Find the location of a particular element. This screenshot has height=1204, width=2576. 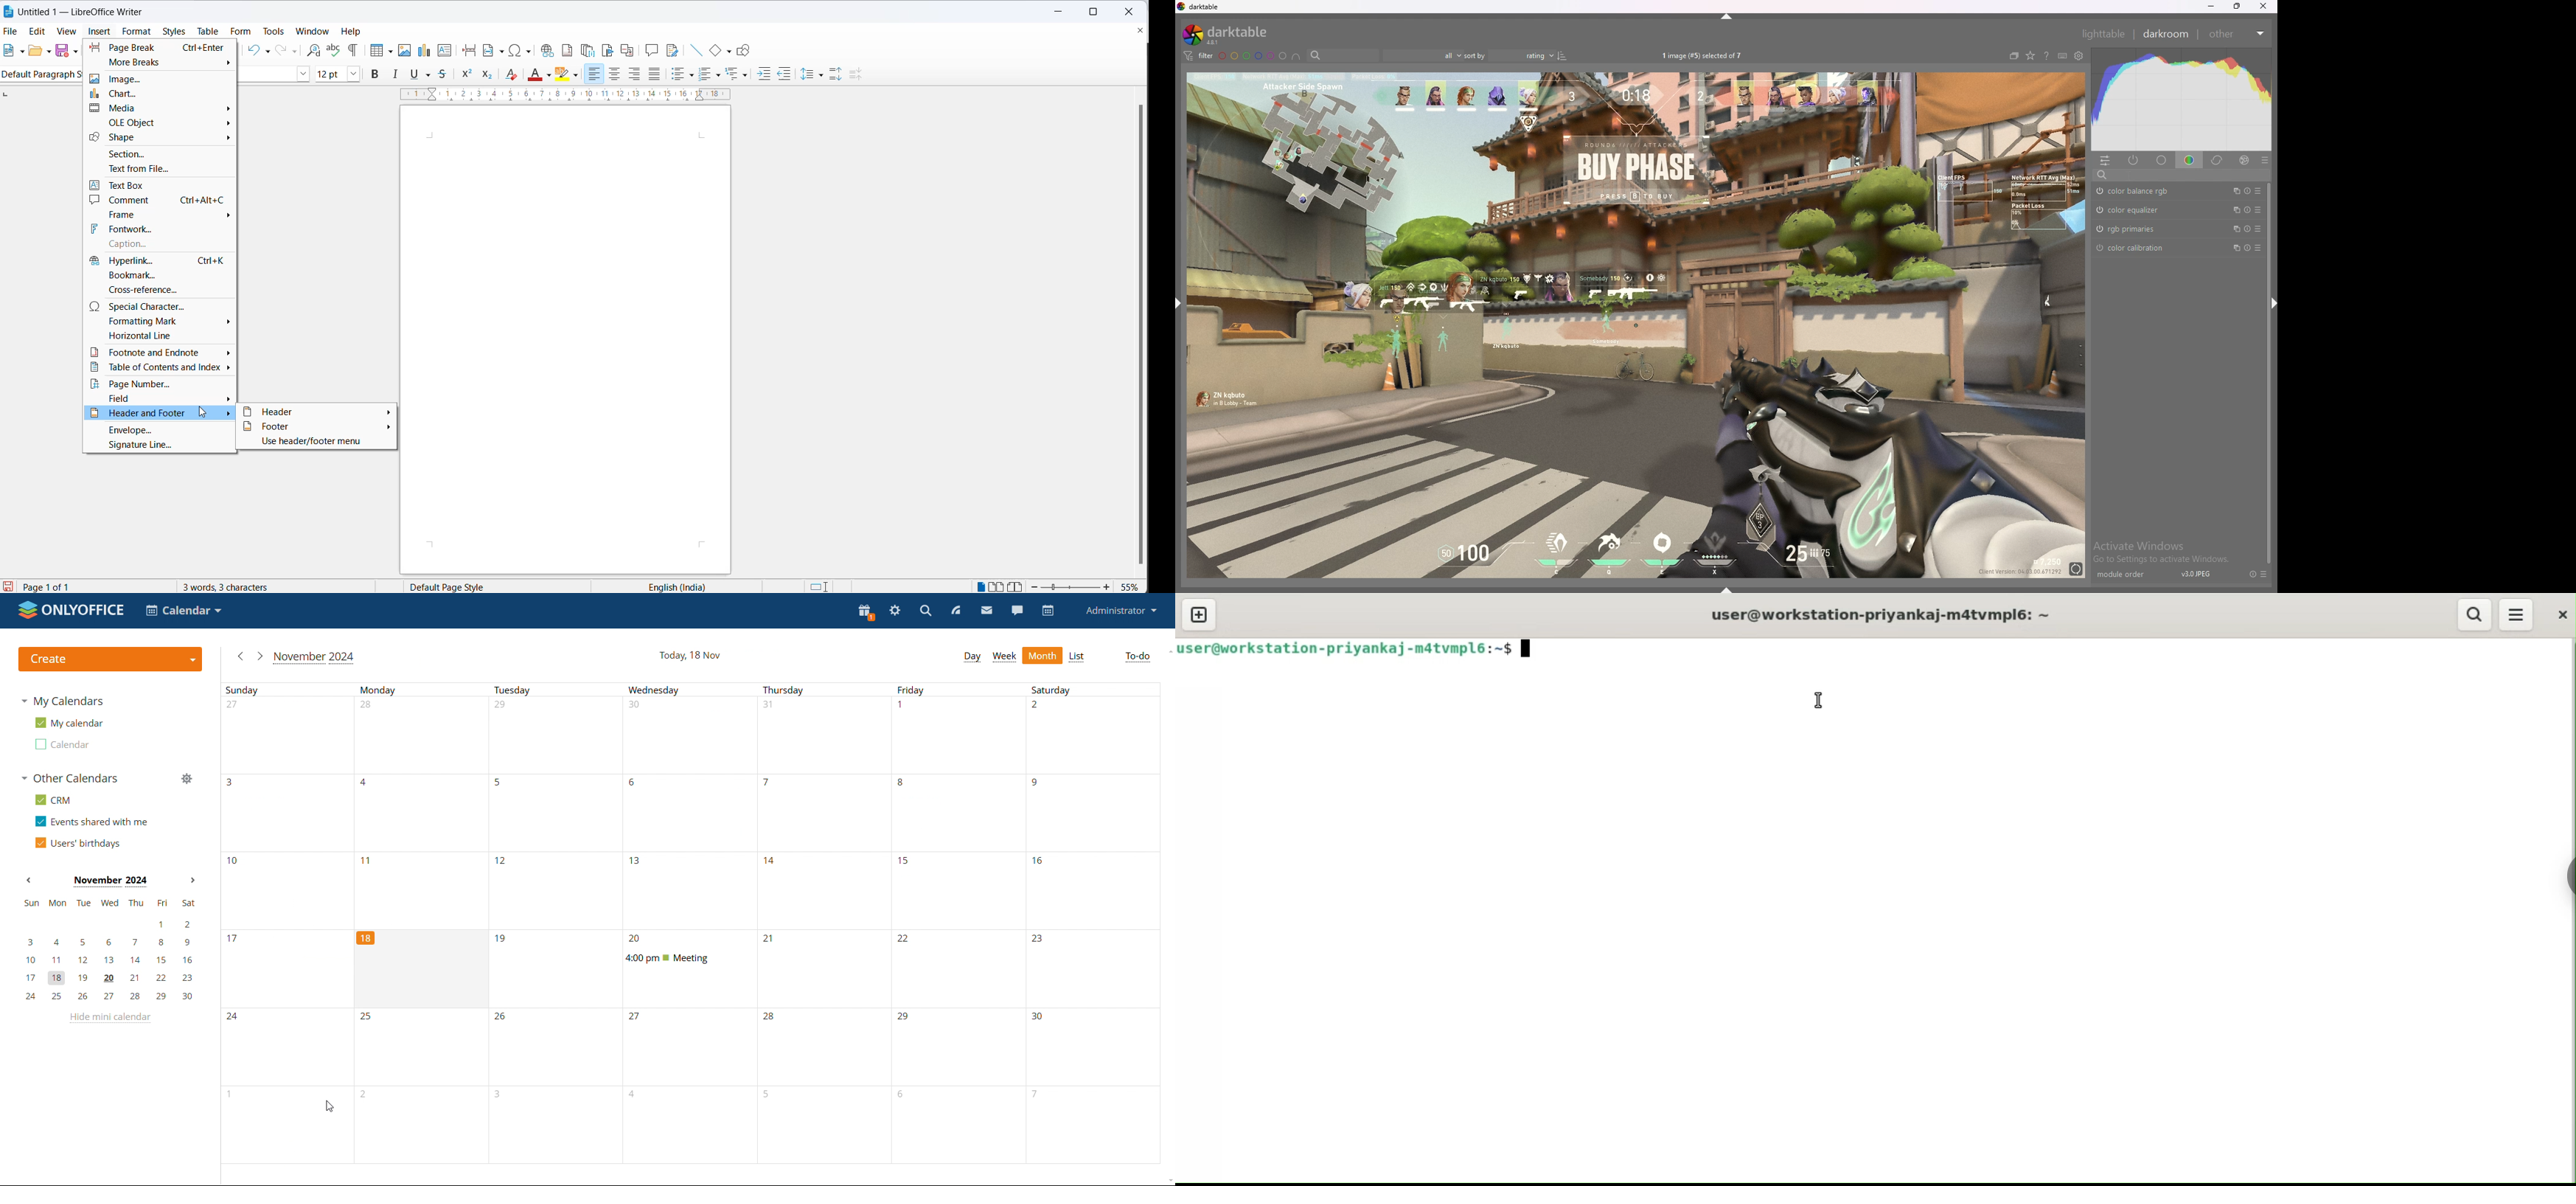

text language is located at coordinates (692, 585).